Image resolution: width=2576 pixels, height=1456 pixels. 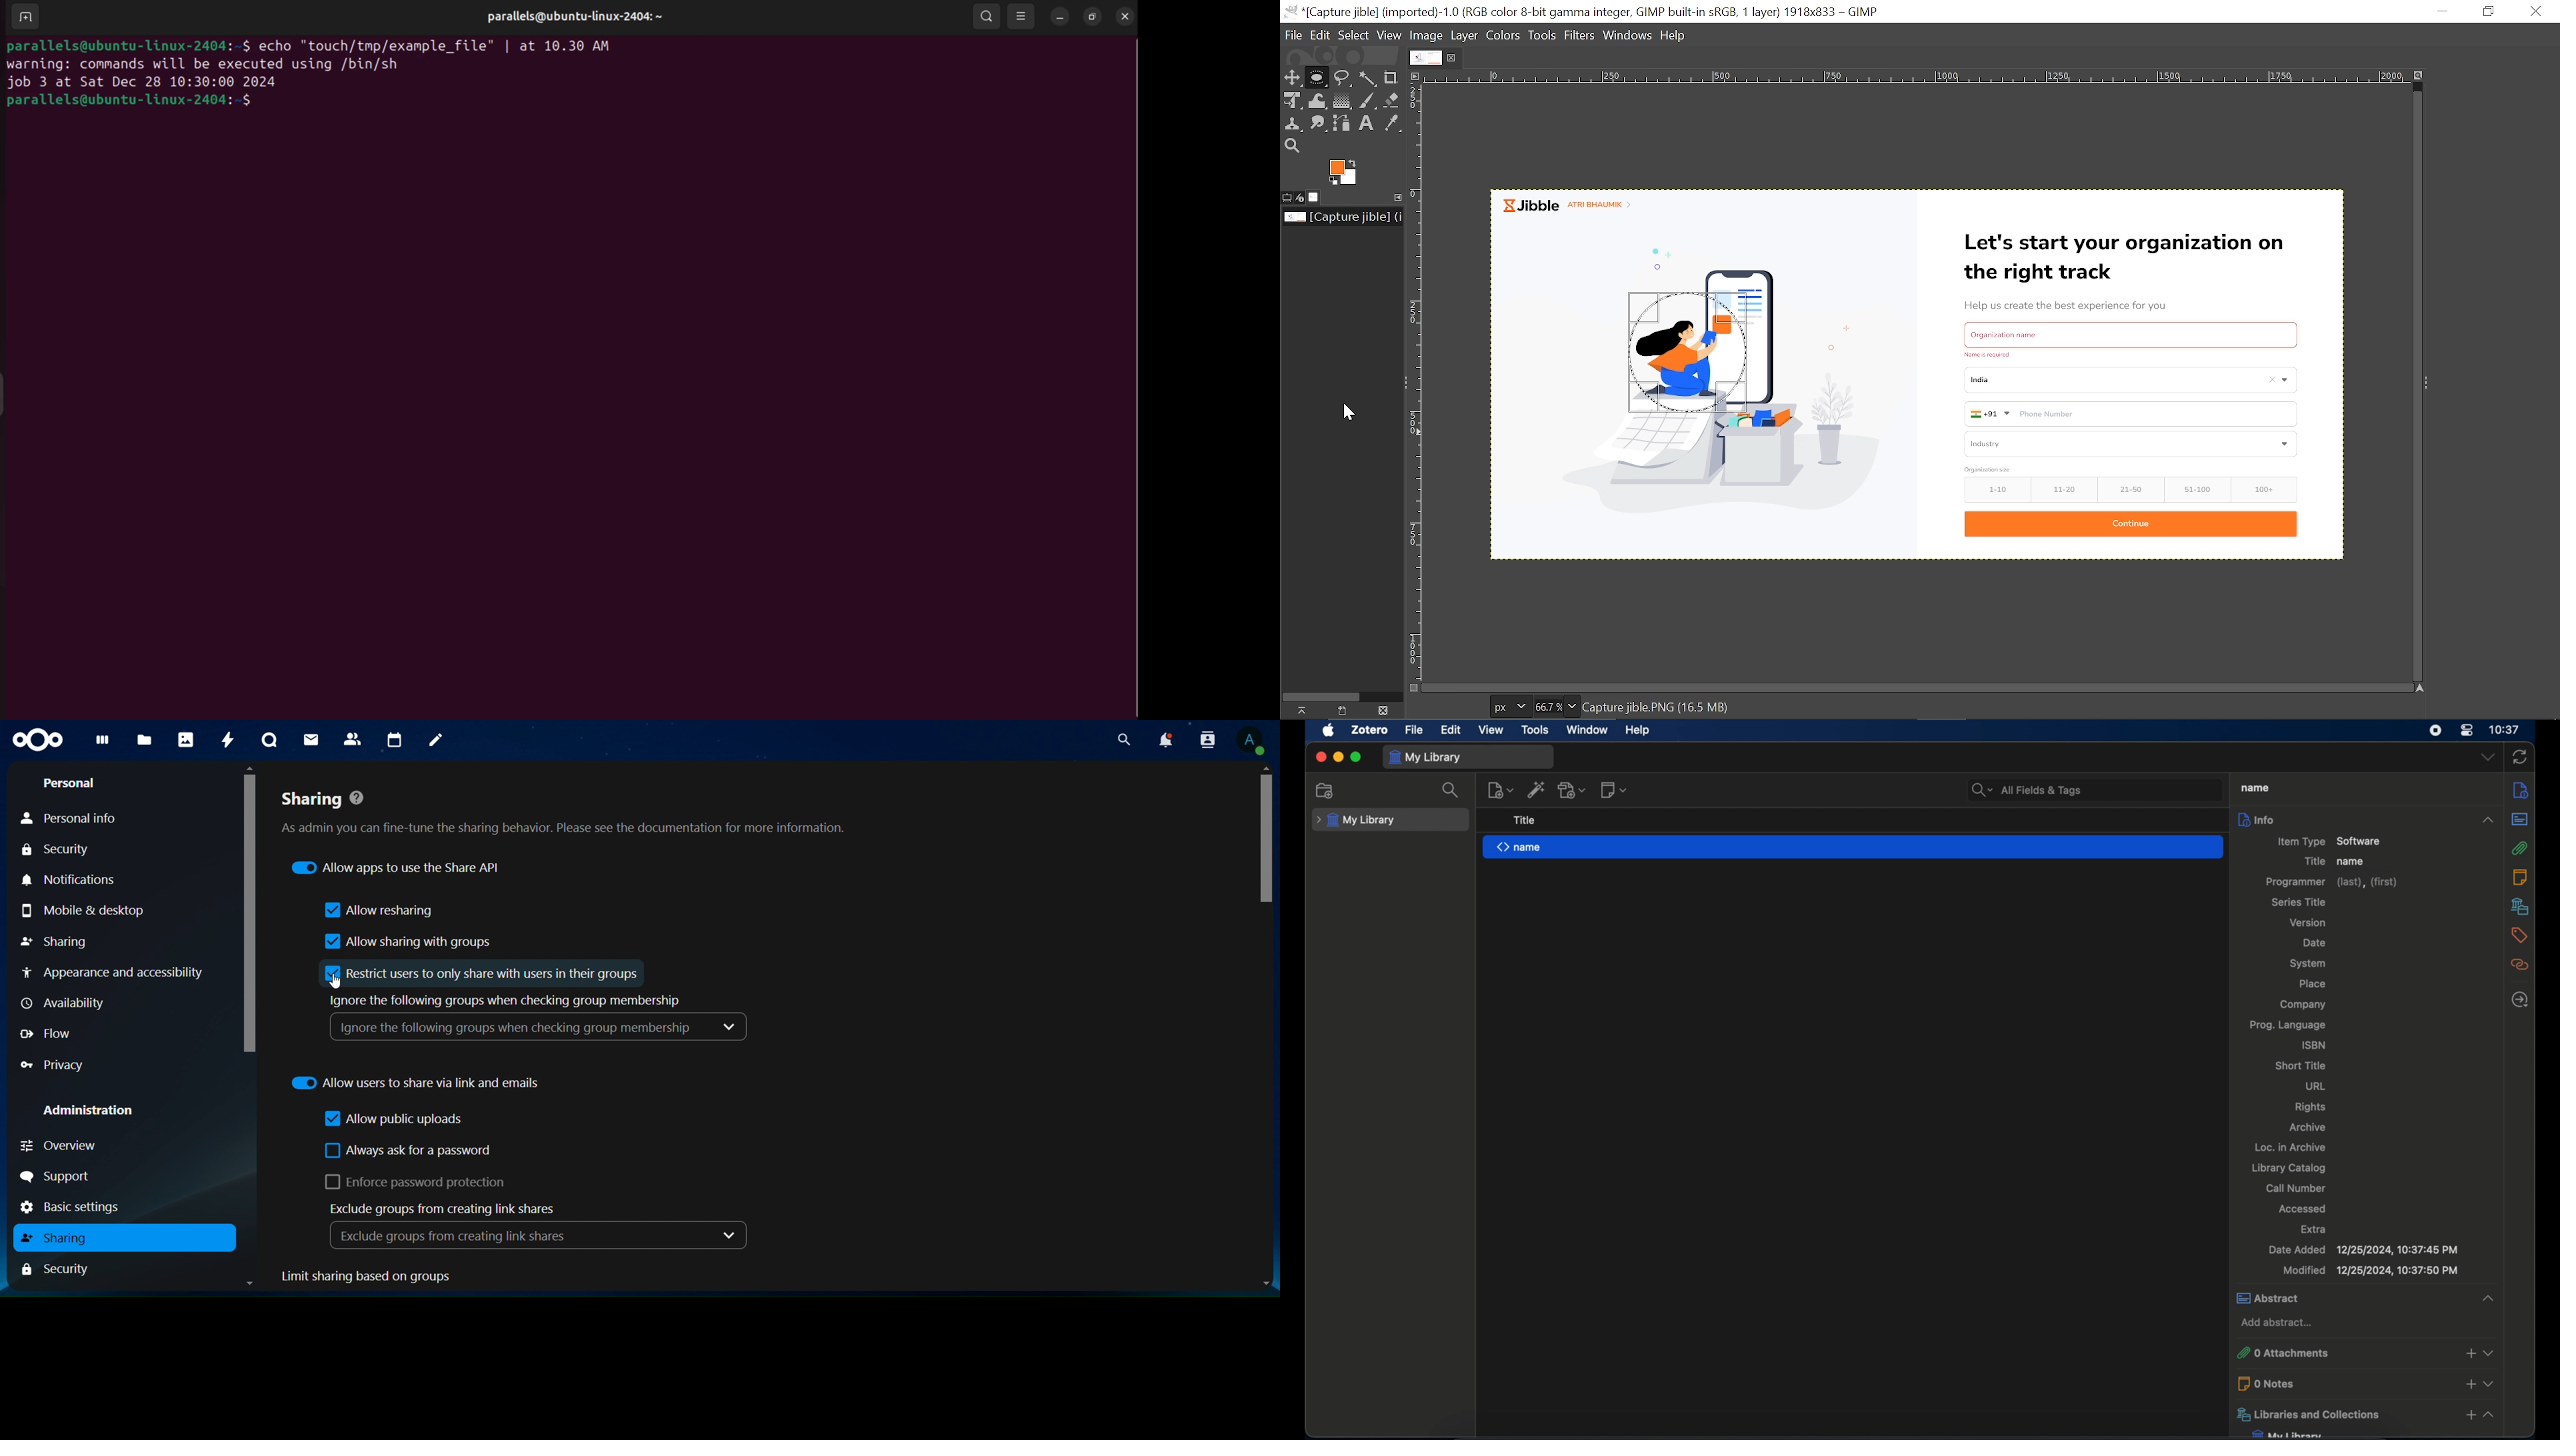 I want to click on dashboard, so click(x=101, y=742).